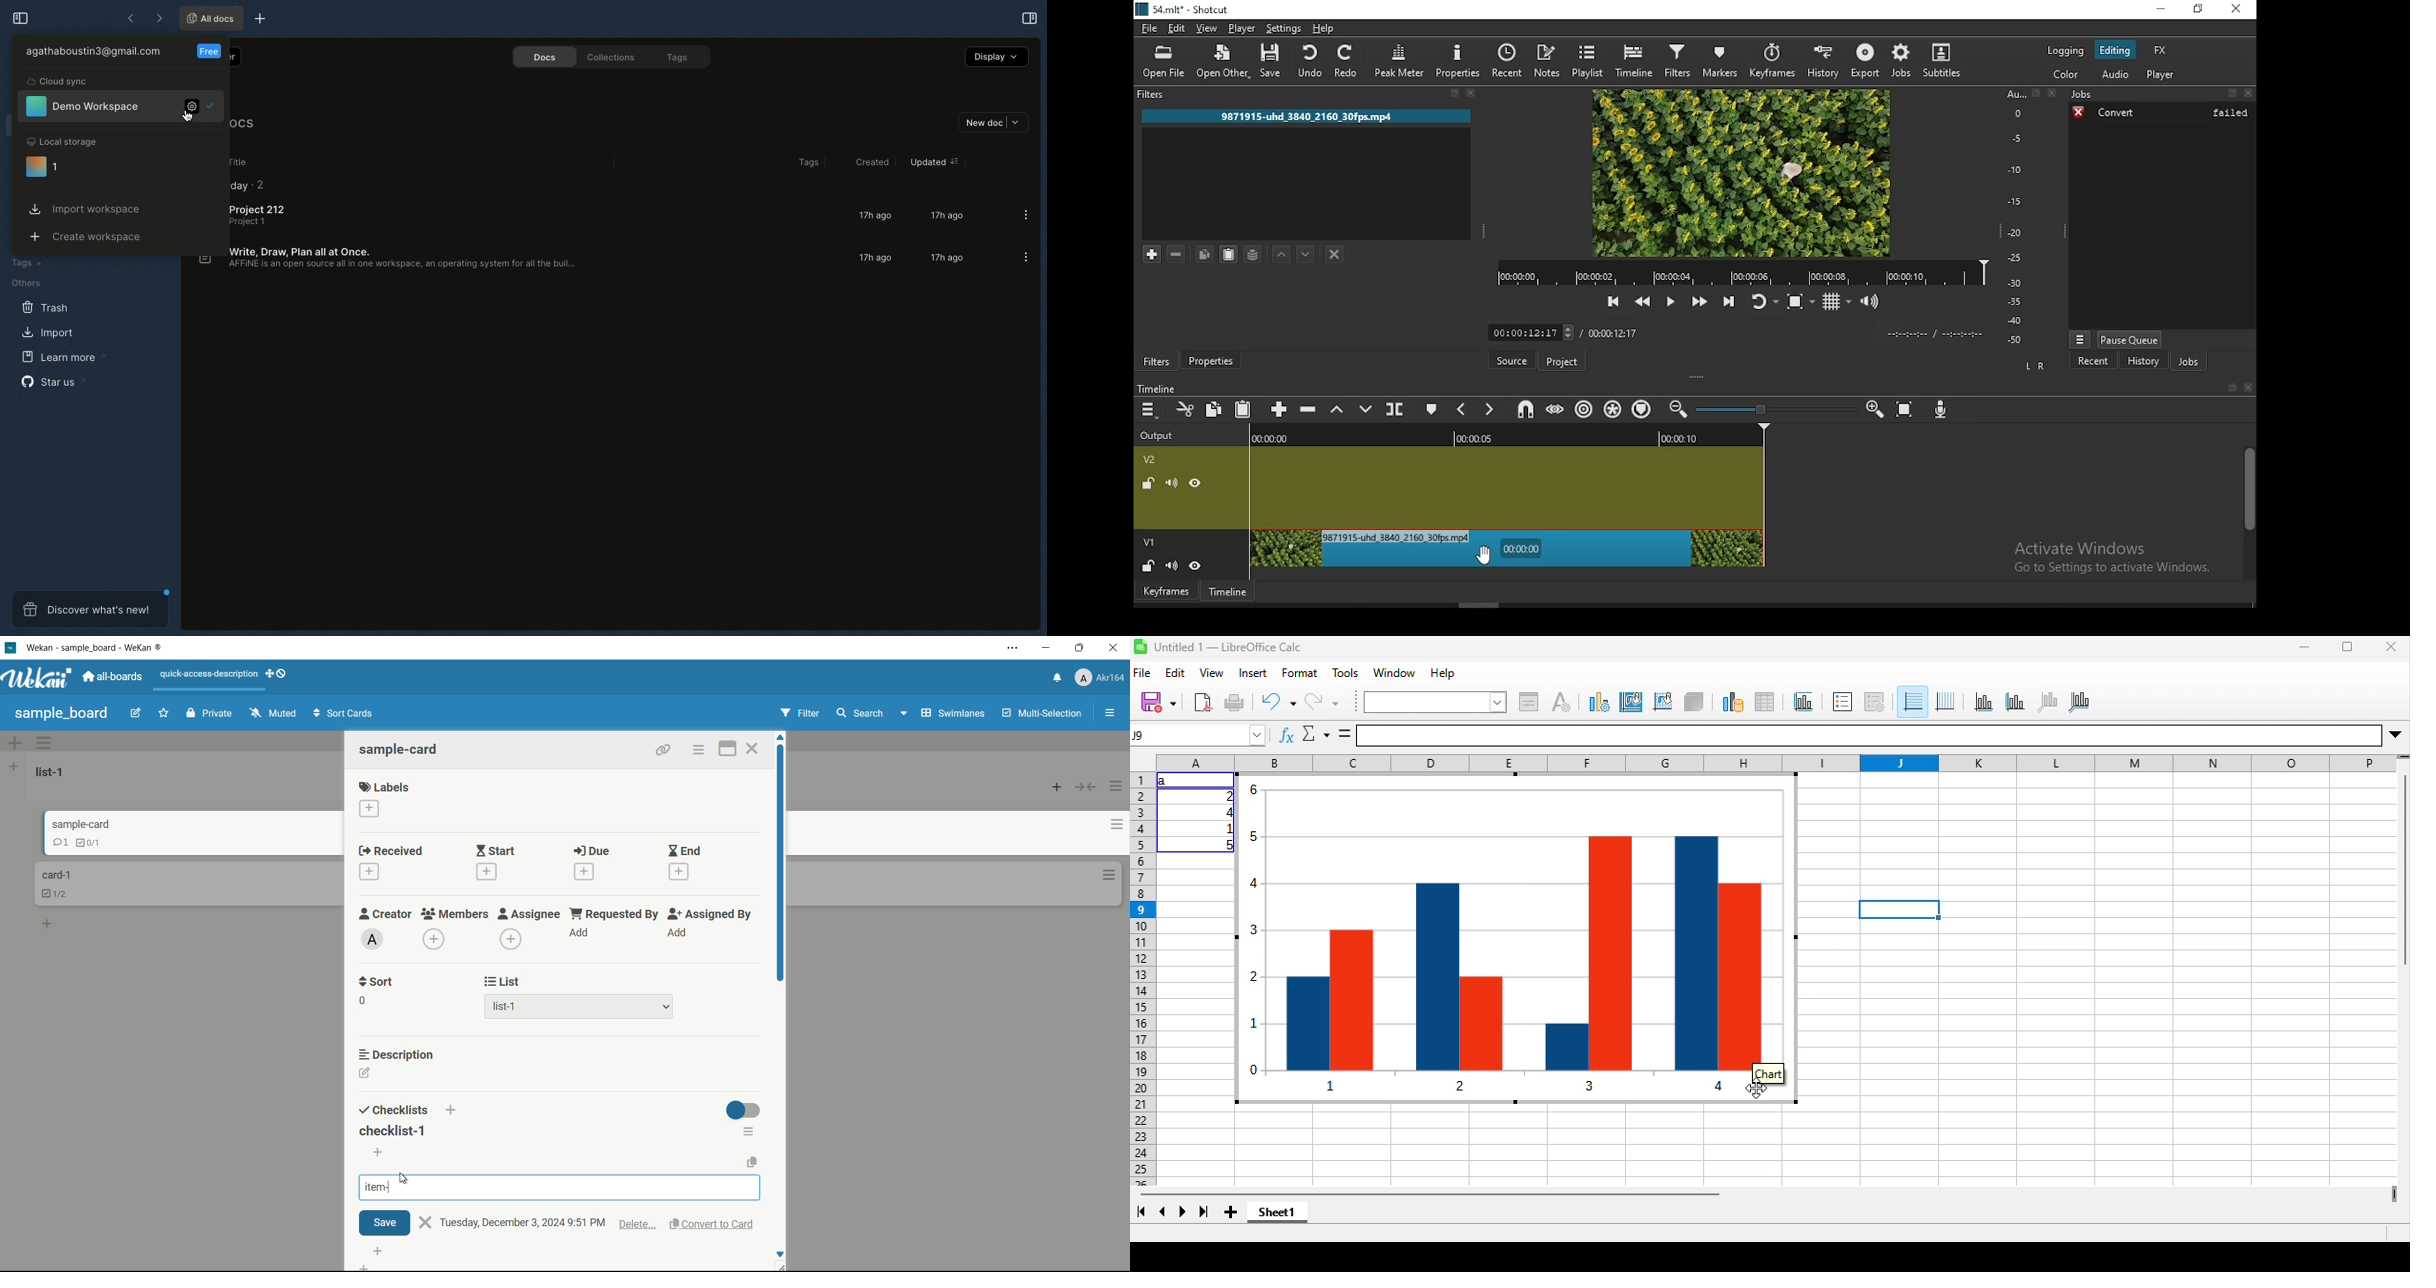 Image resolution: width=2436 pixels, height=1288 pixels. I want to click on select function, so click(1317, 734).